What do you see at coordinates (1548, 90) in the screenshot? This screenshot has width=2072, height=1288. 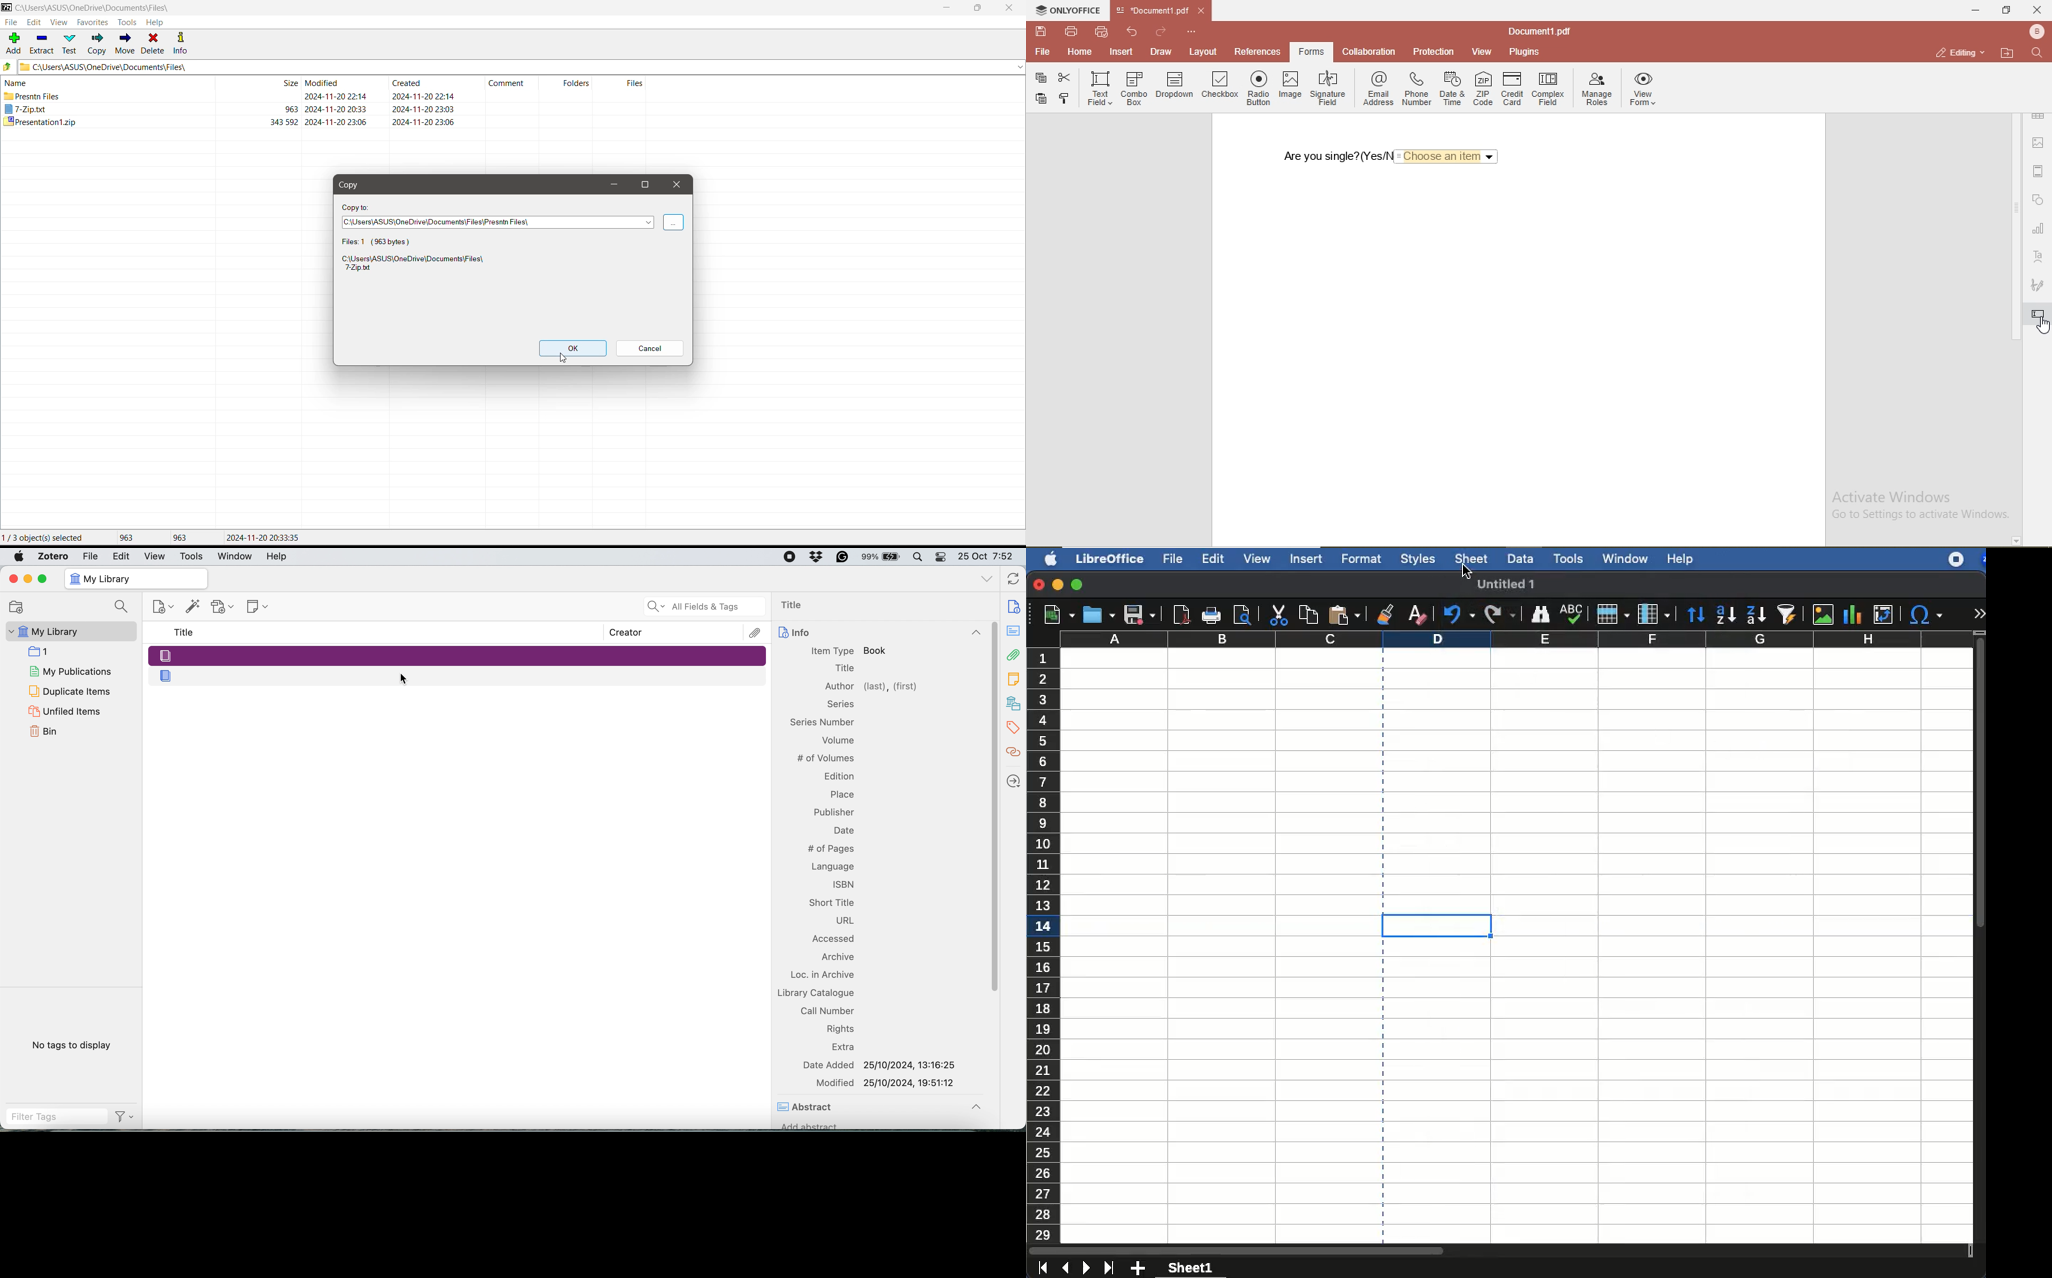 I see `complex field` at bounding box center [1548, 90].